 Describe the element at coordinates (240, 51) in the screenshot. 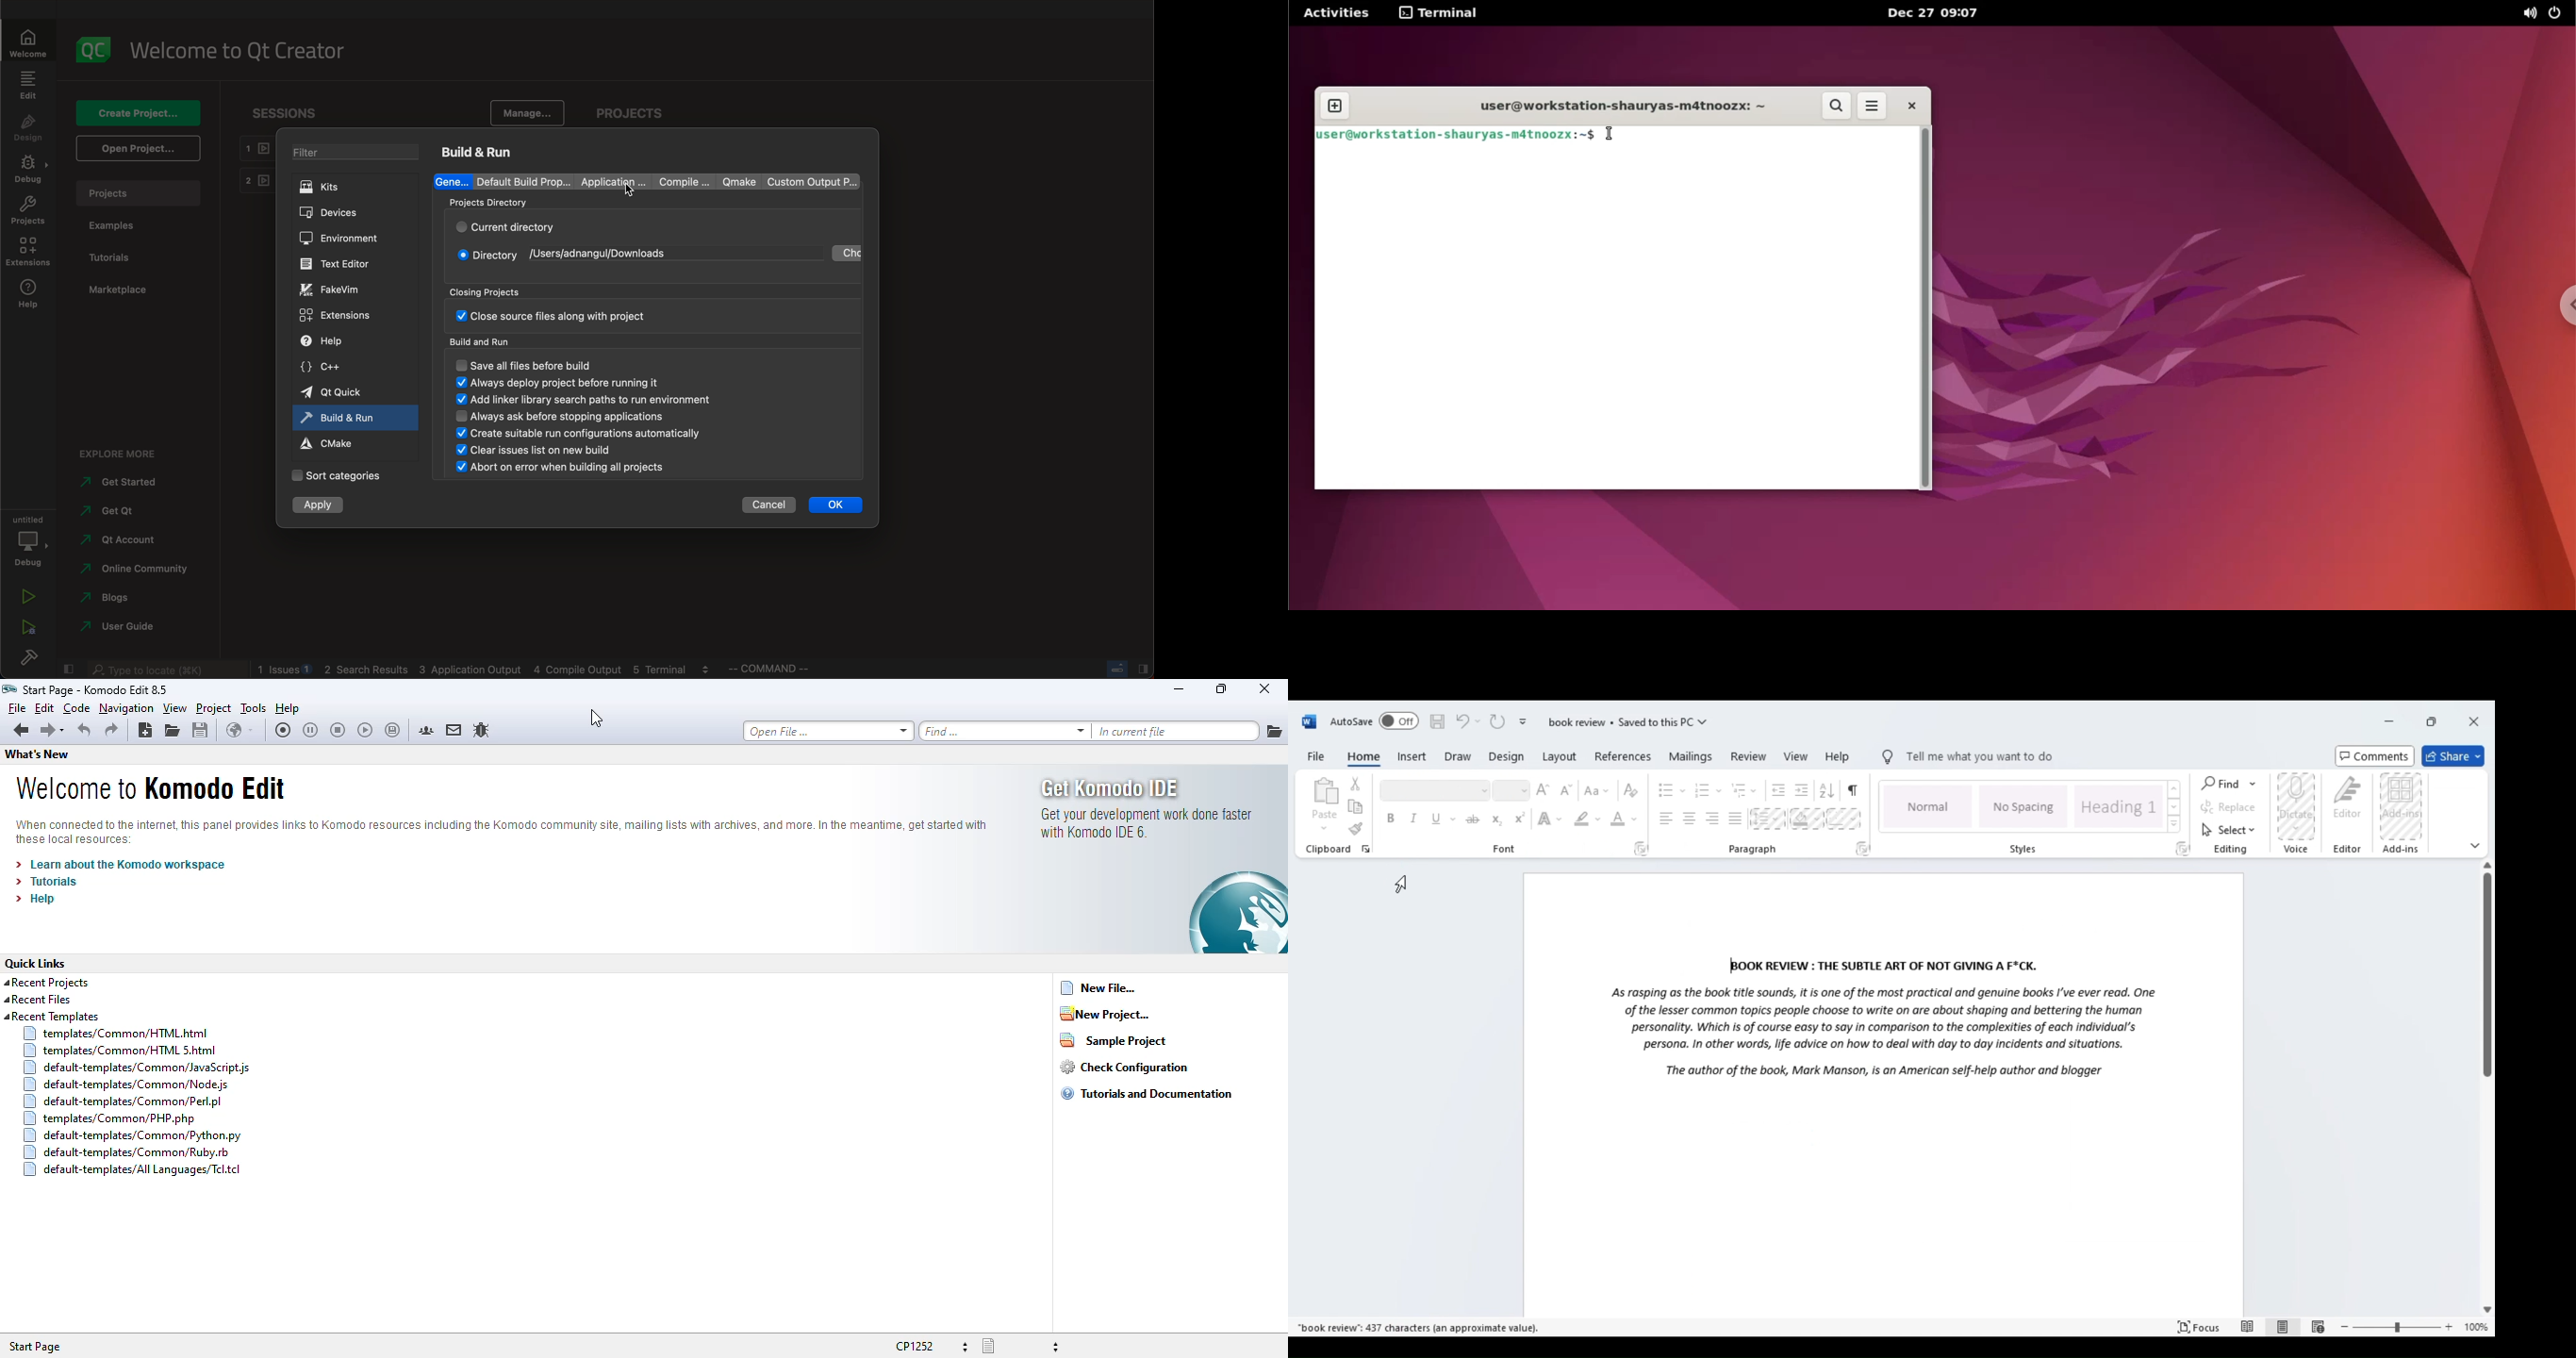

I see `welcome` at that location.